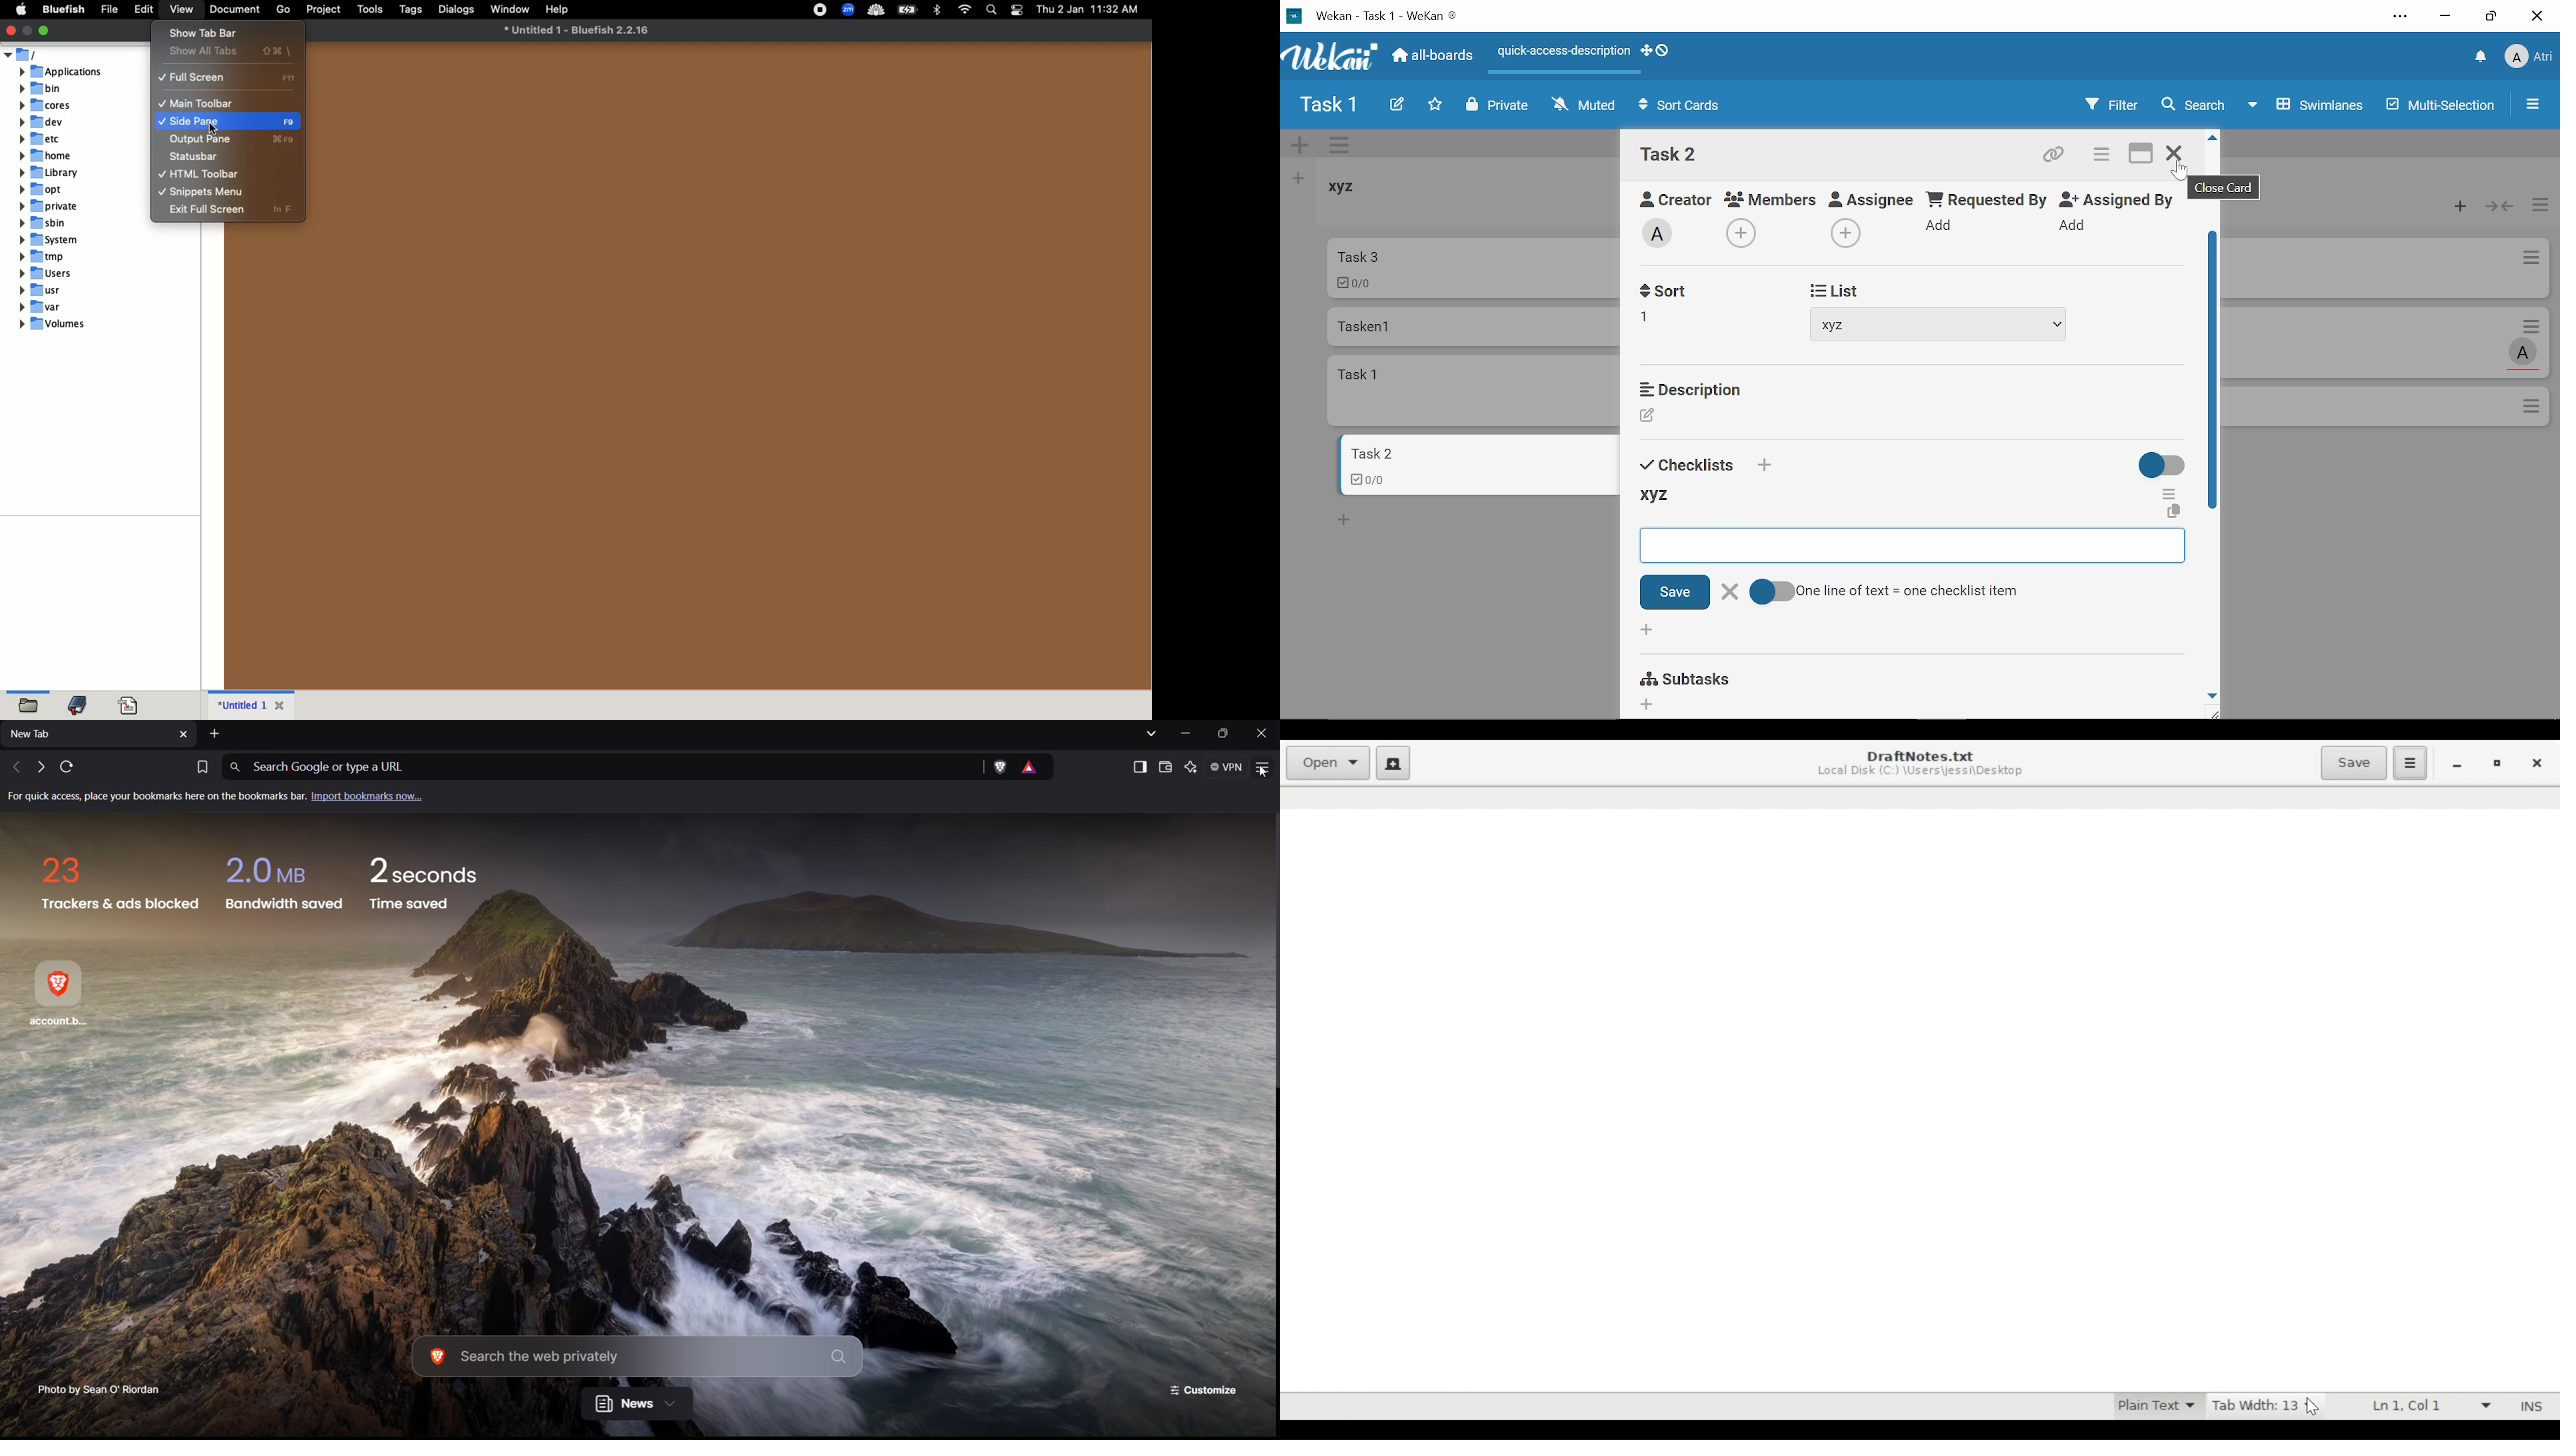 This screenshot has height=1456, width=2576. What do you see at coordinates (2427, 1407) in the screenshot?
I see `Ln 1, Col 1` at bounding box center [2427, 1407].